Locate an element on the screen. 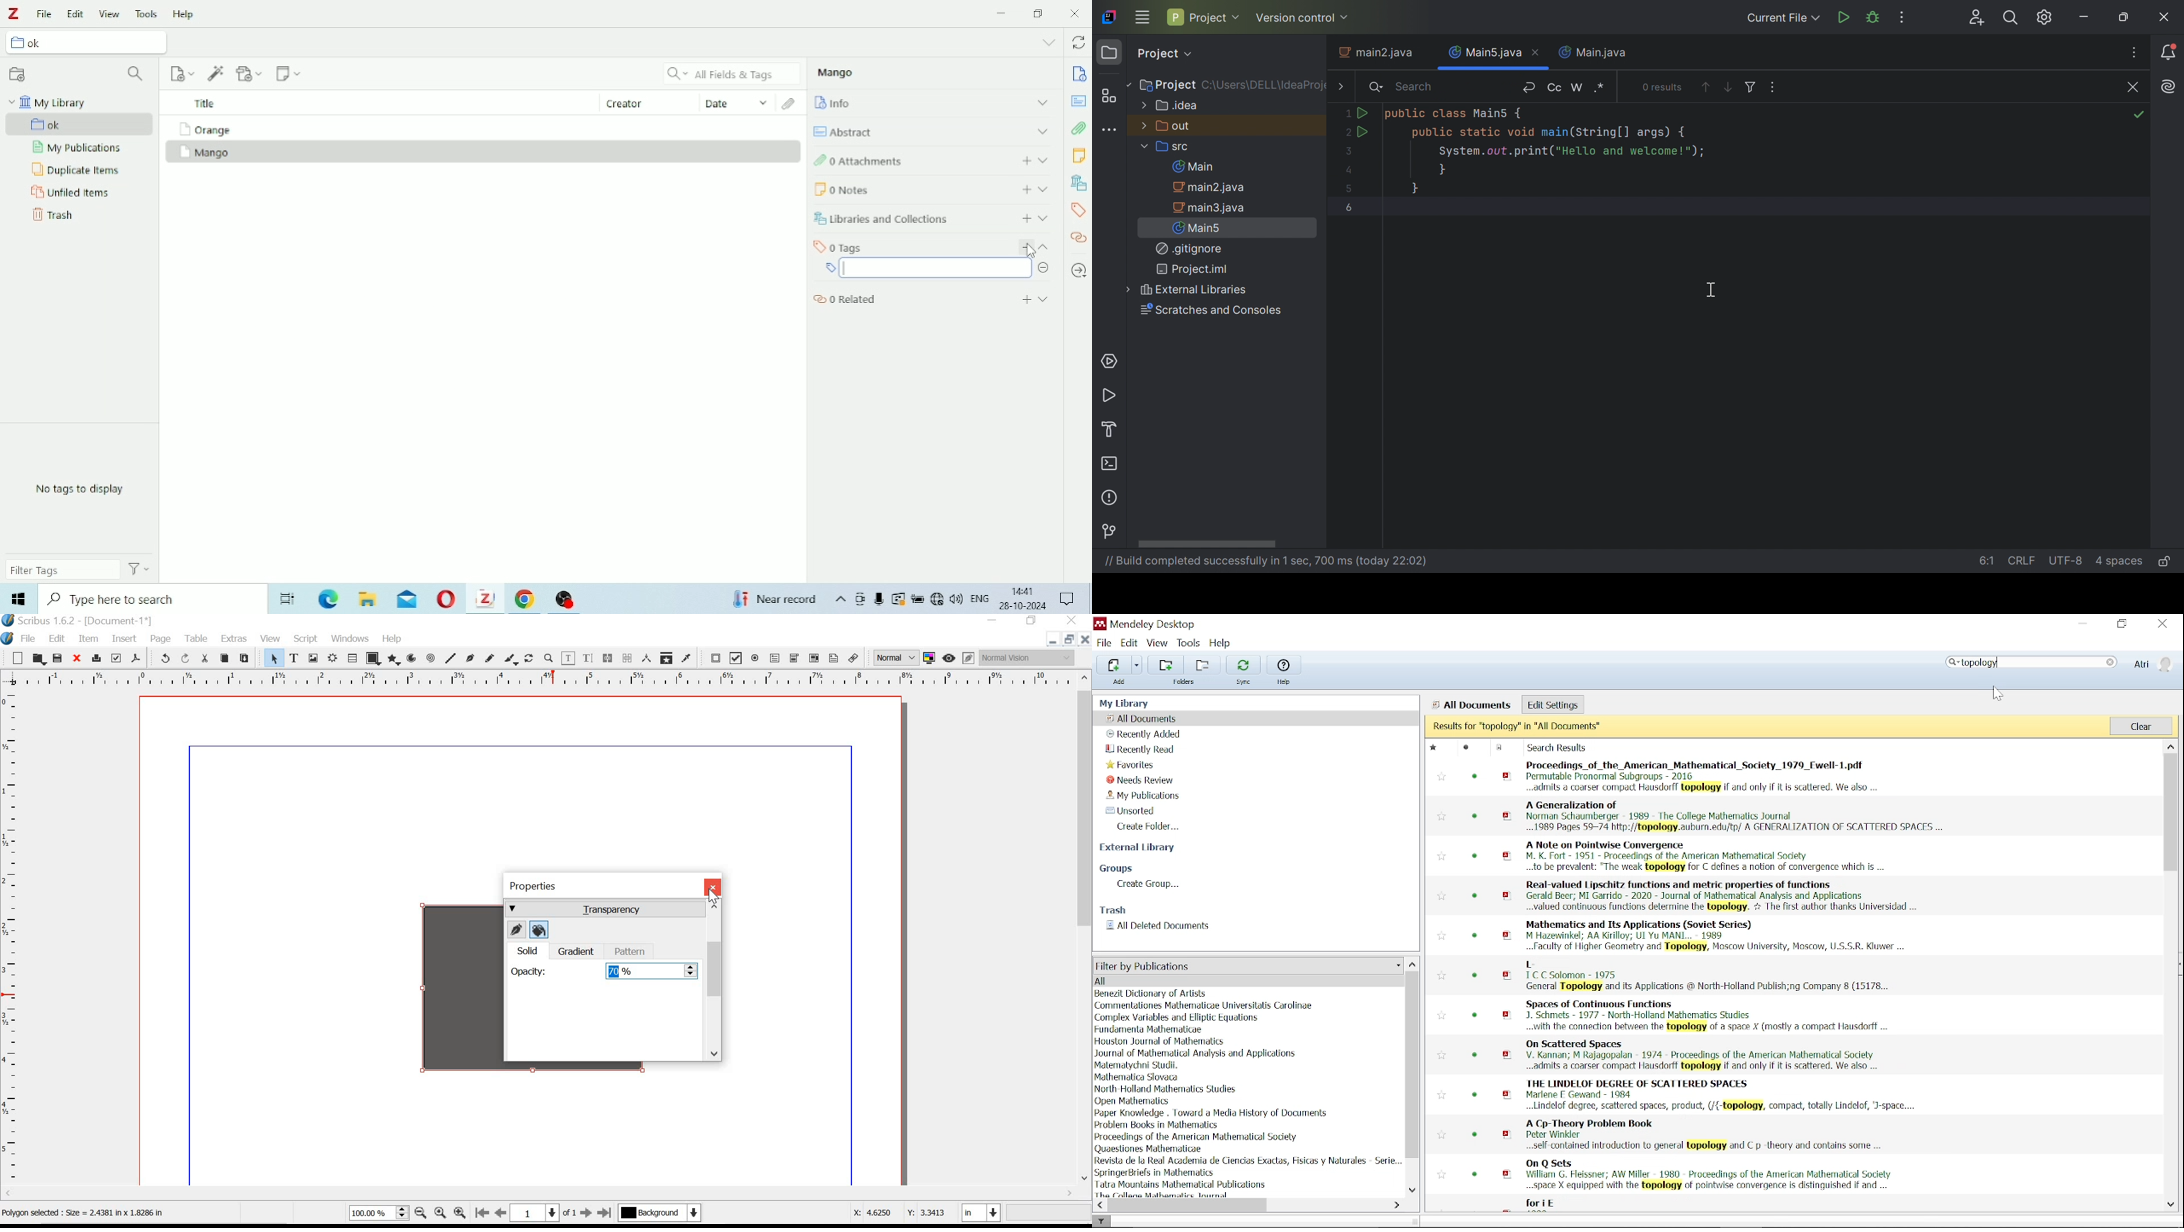 The width and height of the screenshot is (2184, 1232). read is located at coordinates (1477, 1014).